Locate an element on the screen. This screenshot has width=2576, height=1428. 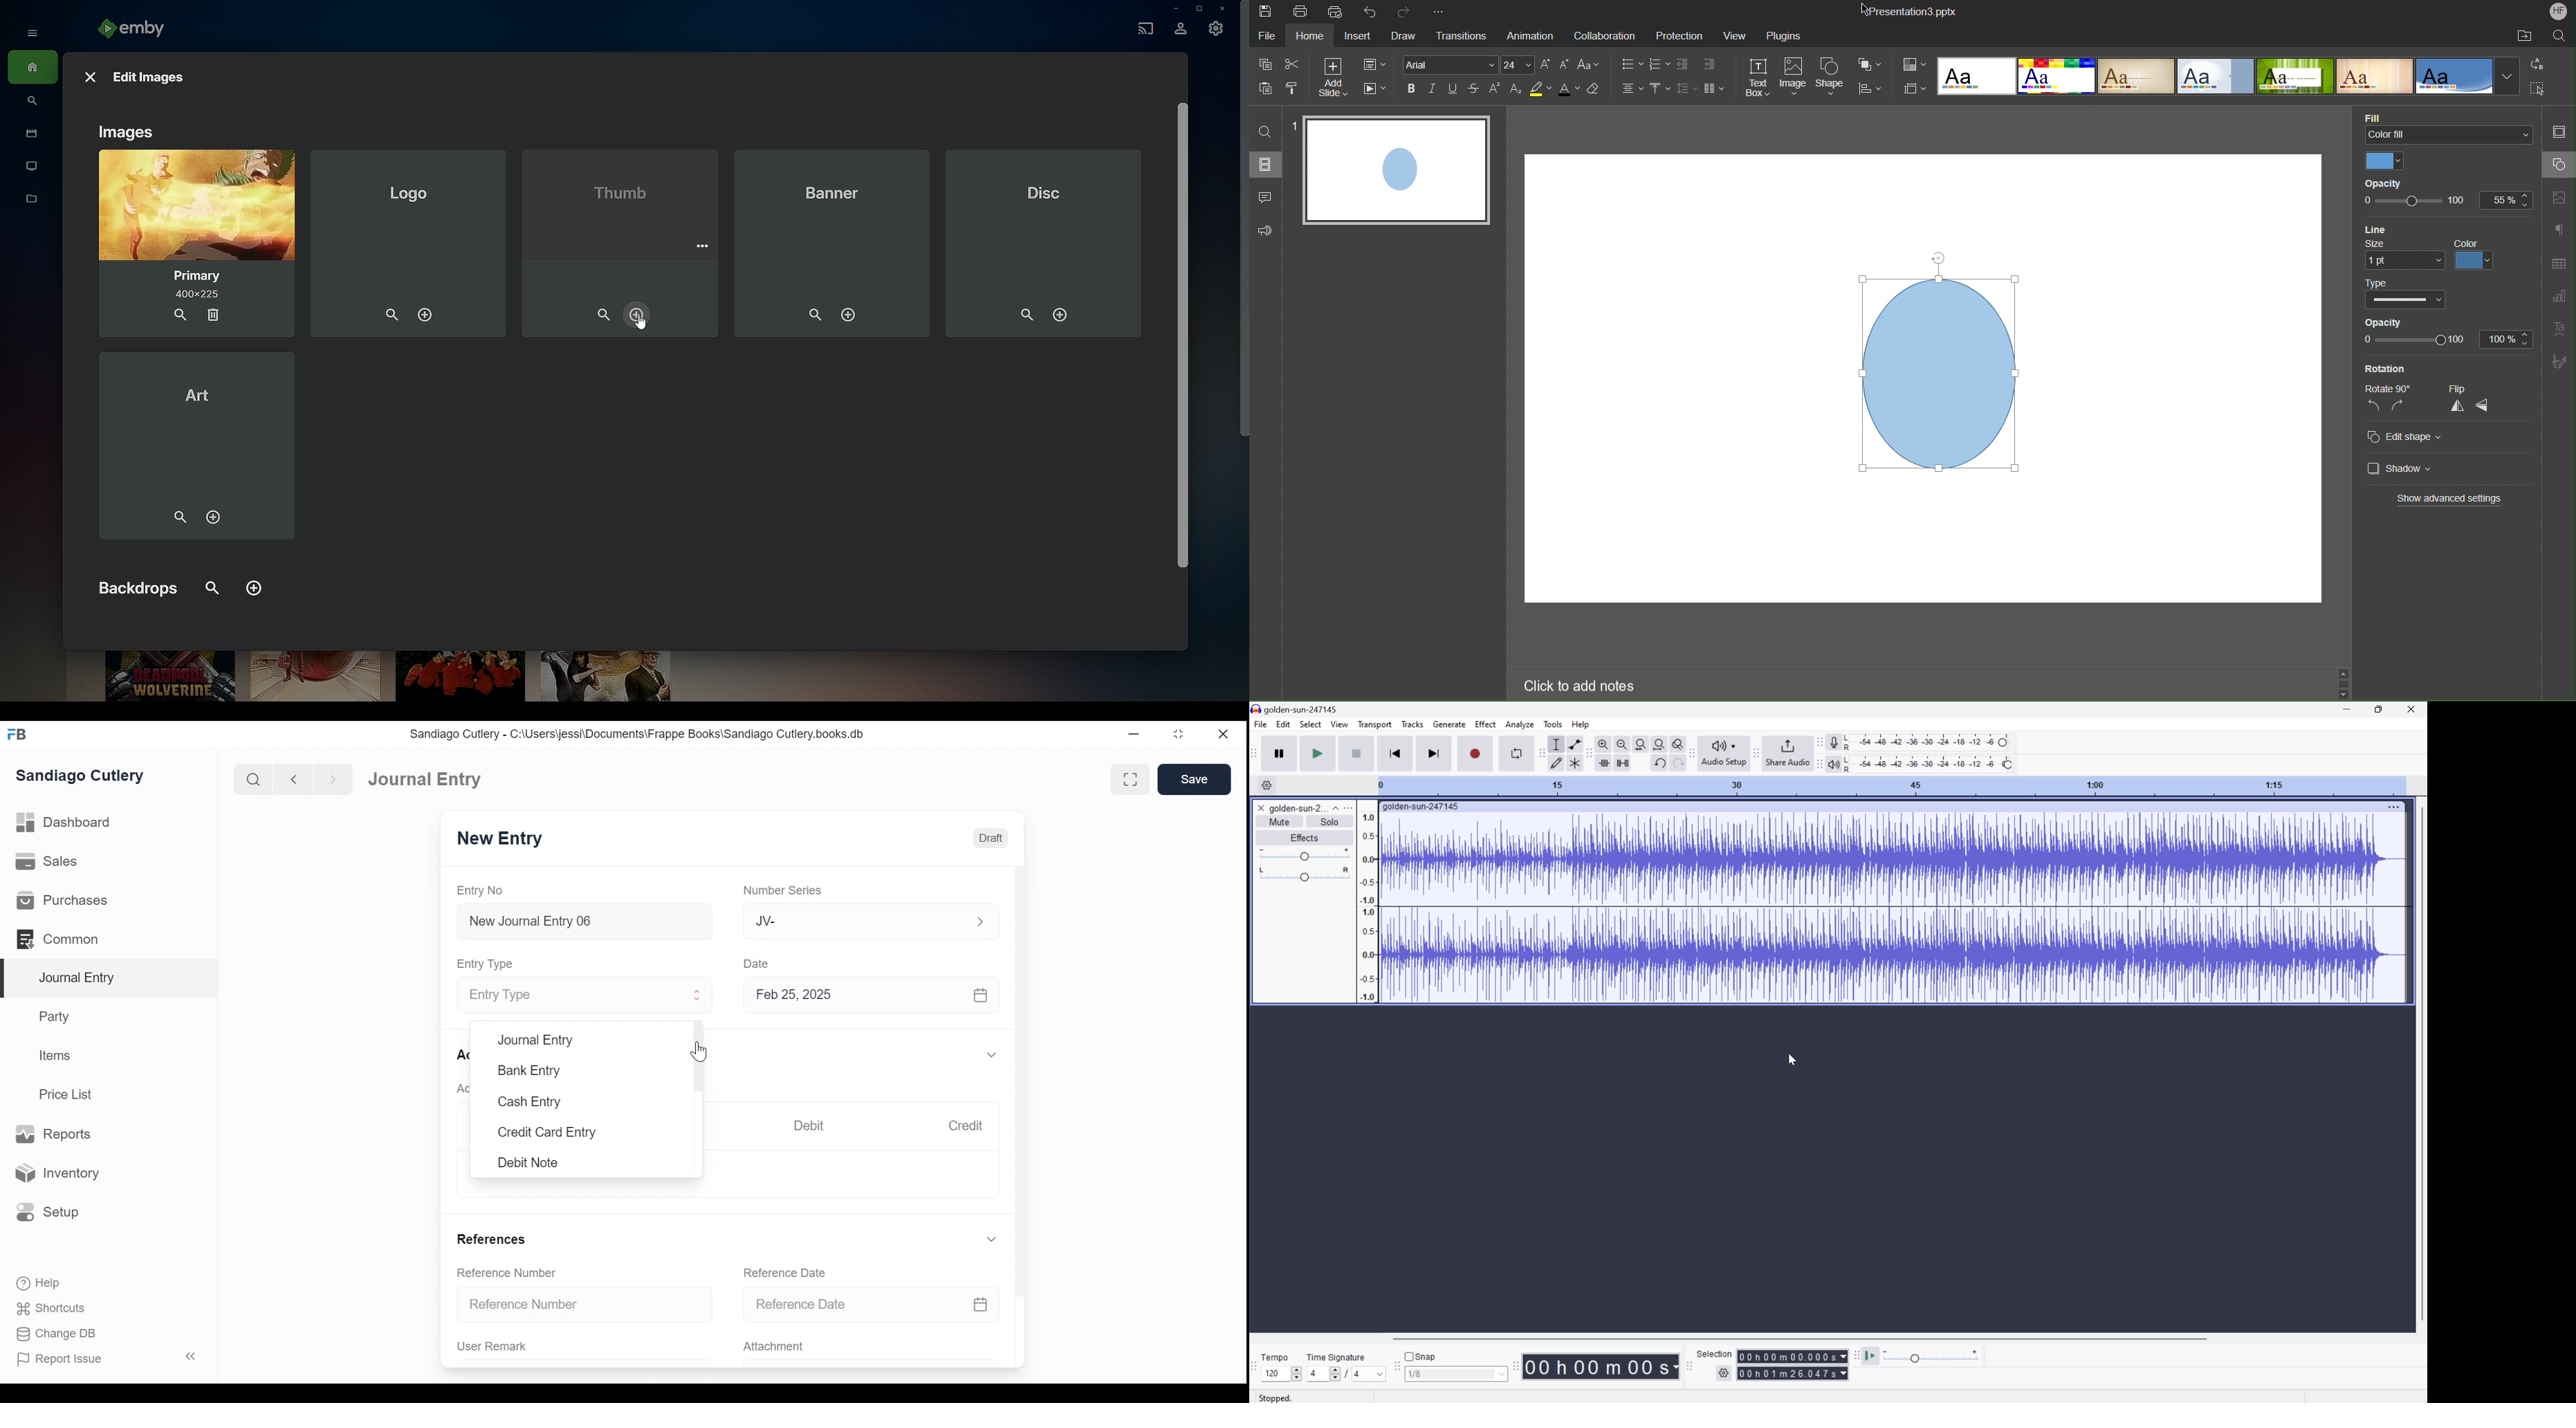
Entry Type is located at coordinates (487, 964).